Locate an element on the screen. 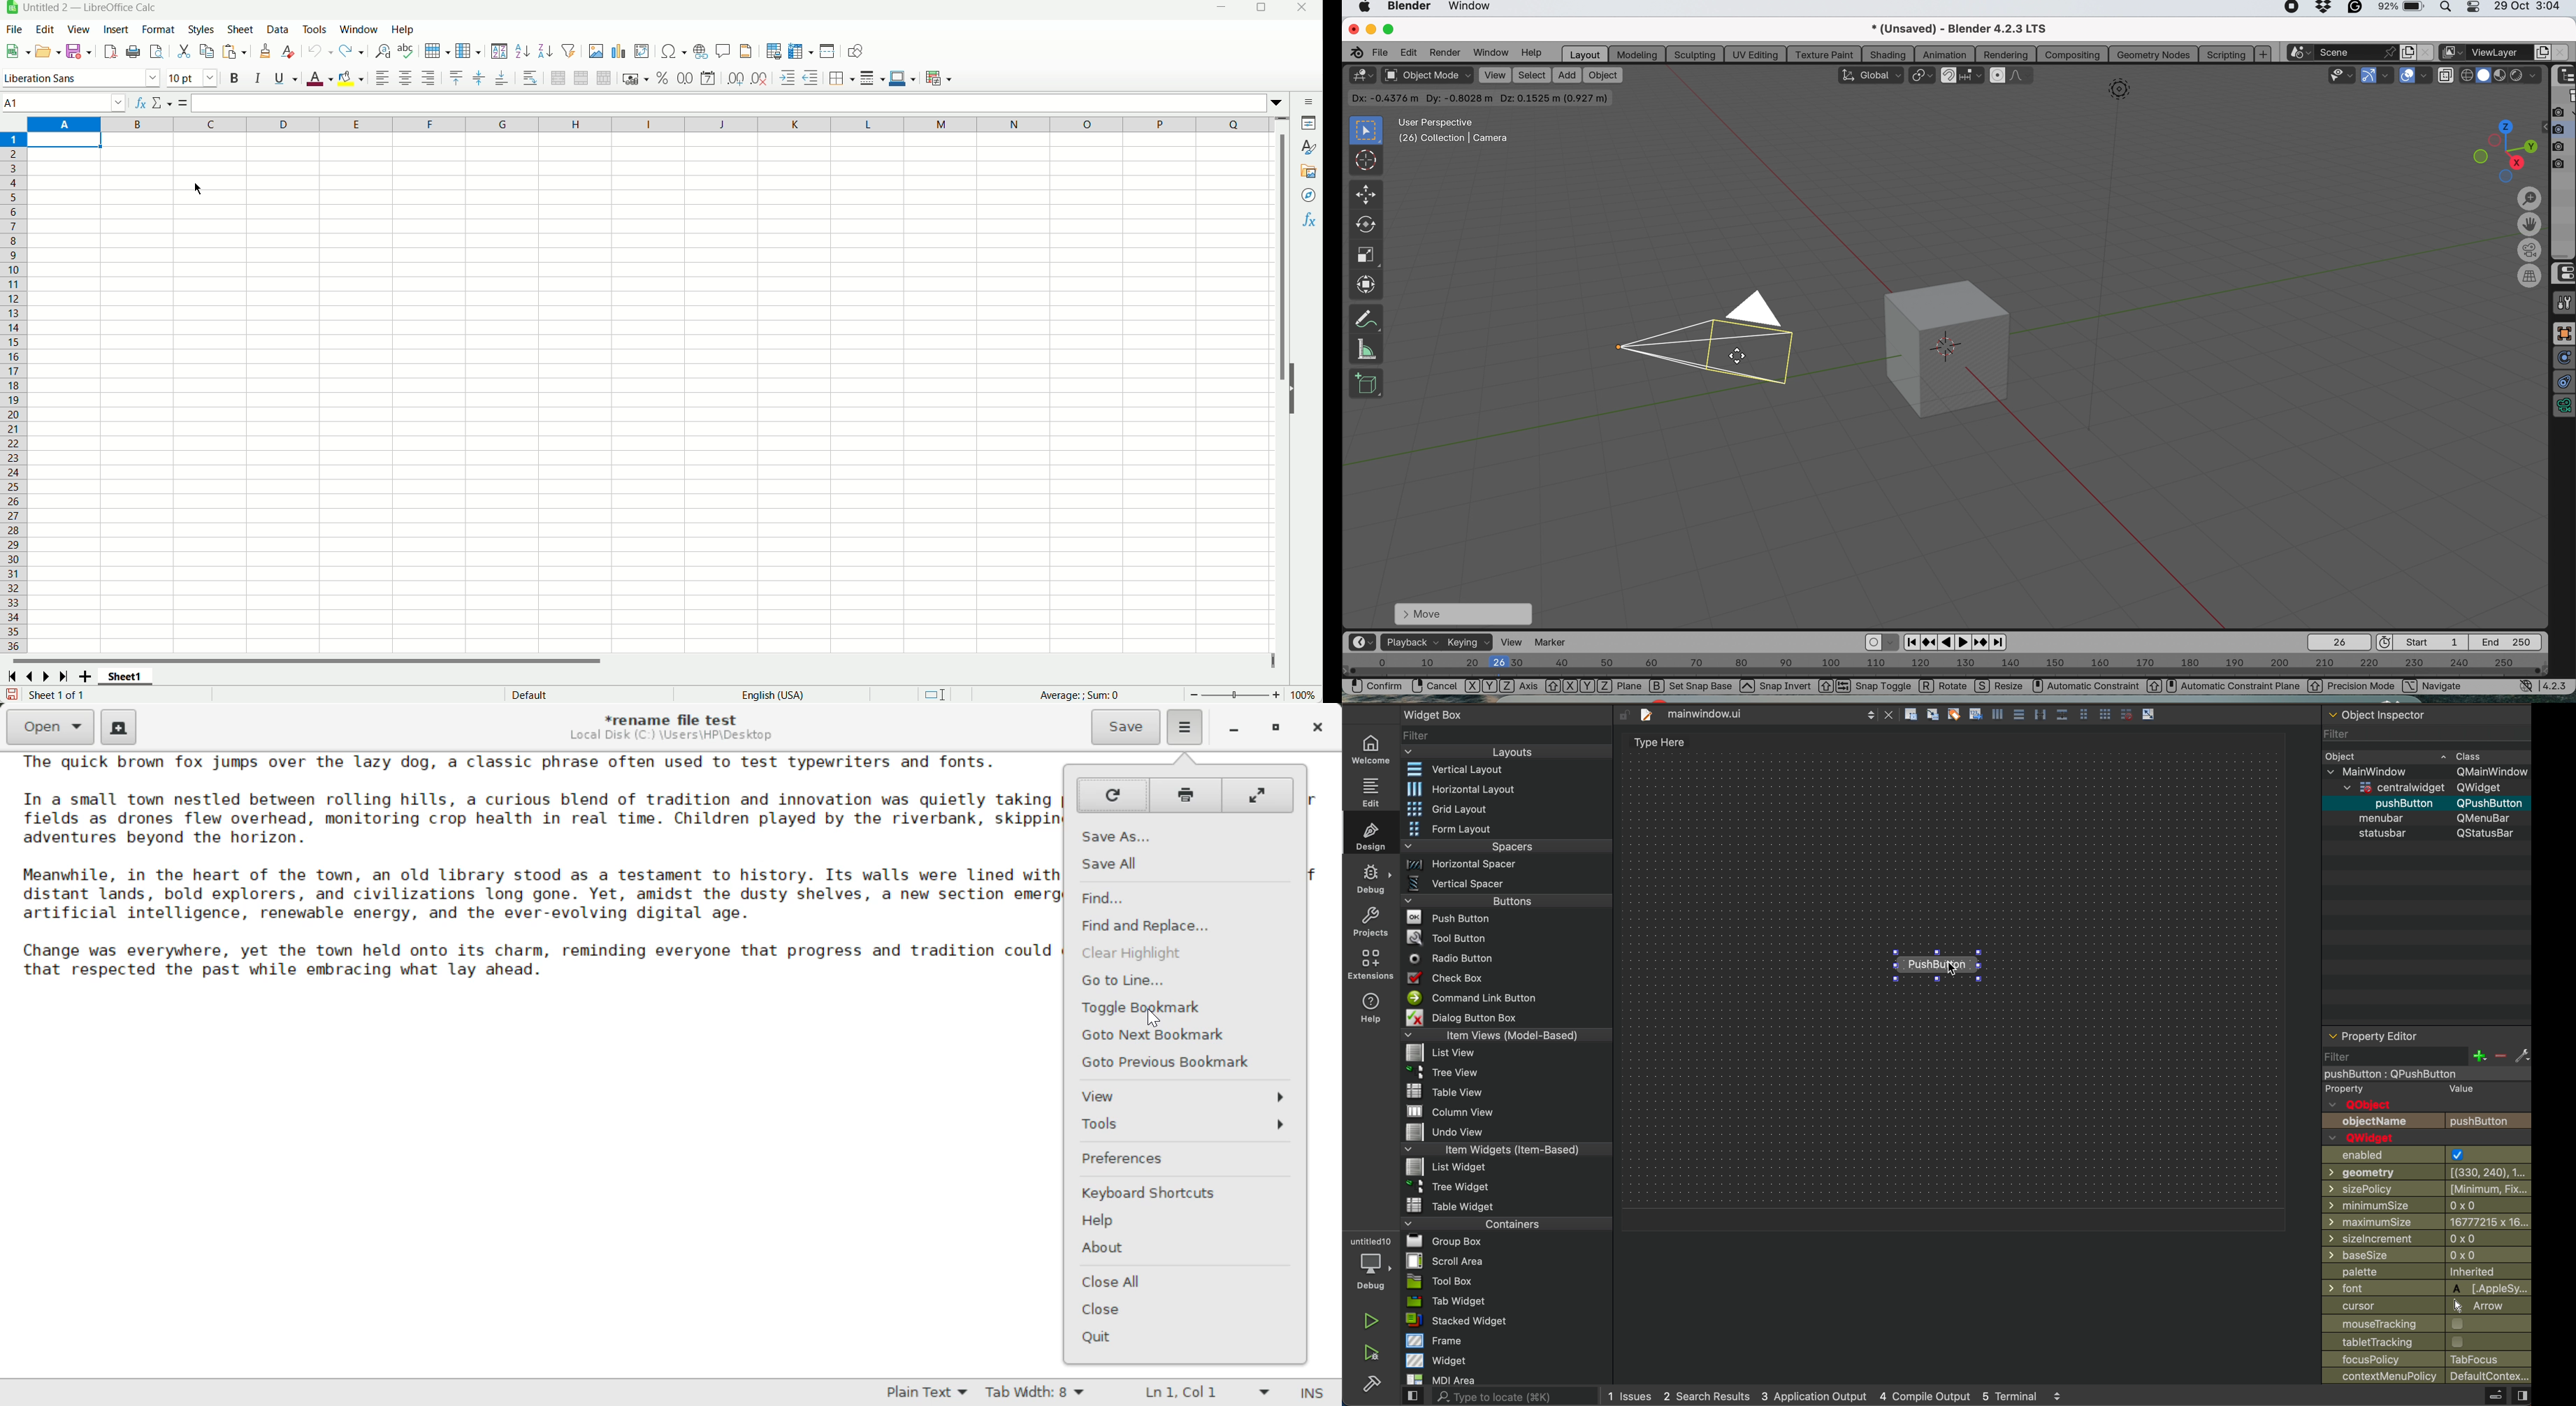 The height and width of the screenshot is (1428, 2576). Sidebar settings is located at coordinates (1304, 101).